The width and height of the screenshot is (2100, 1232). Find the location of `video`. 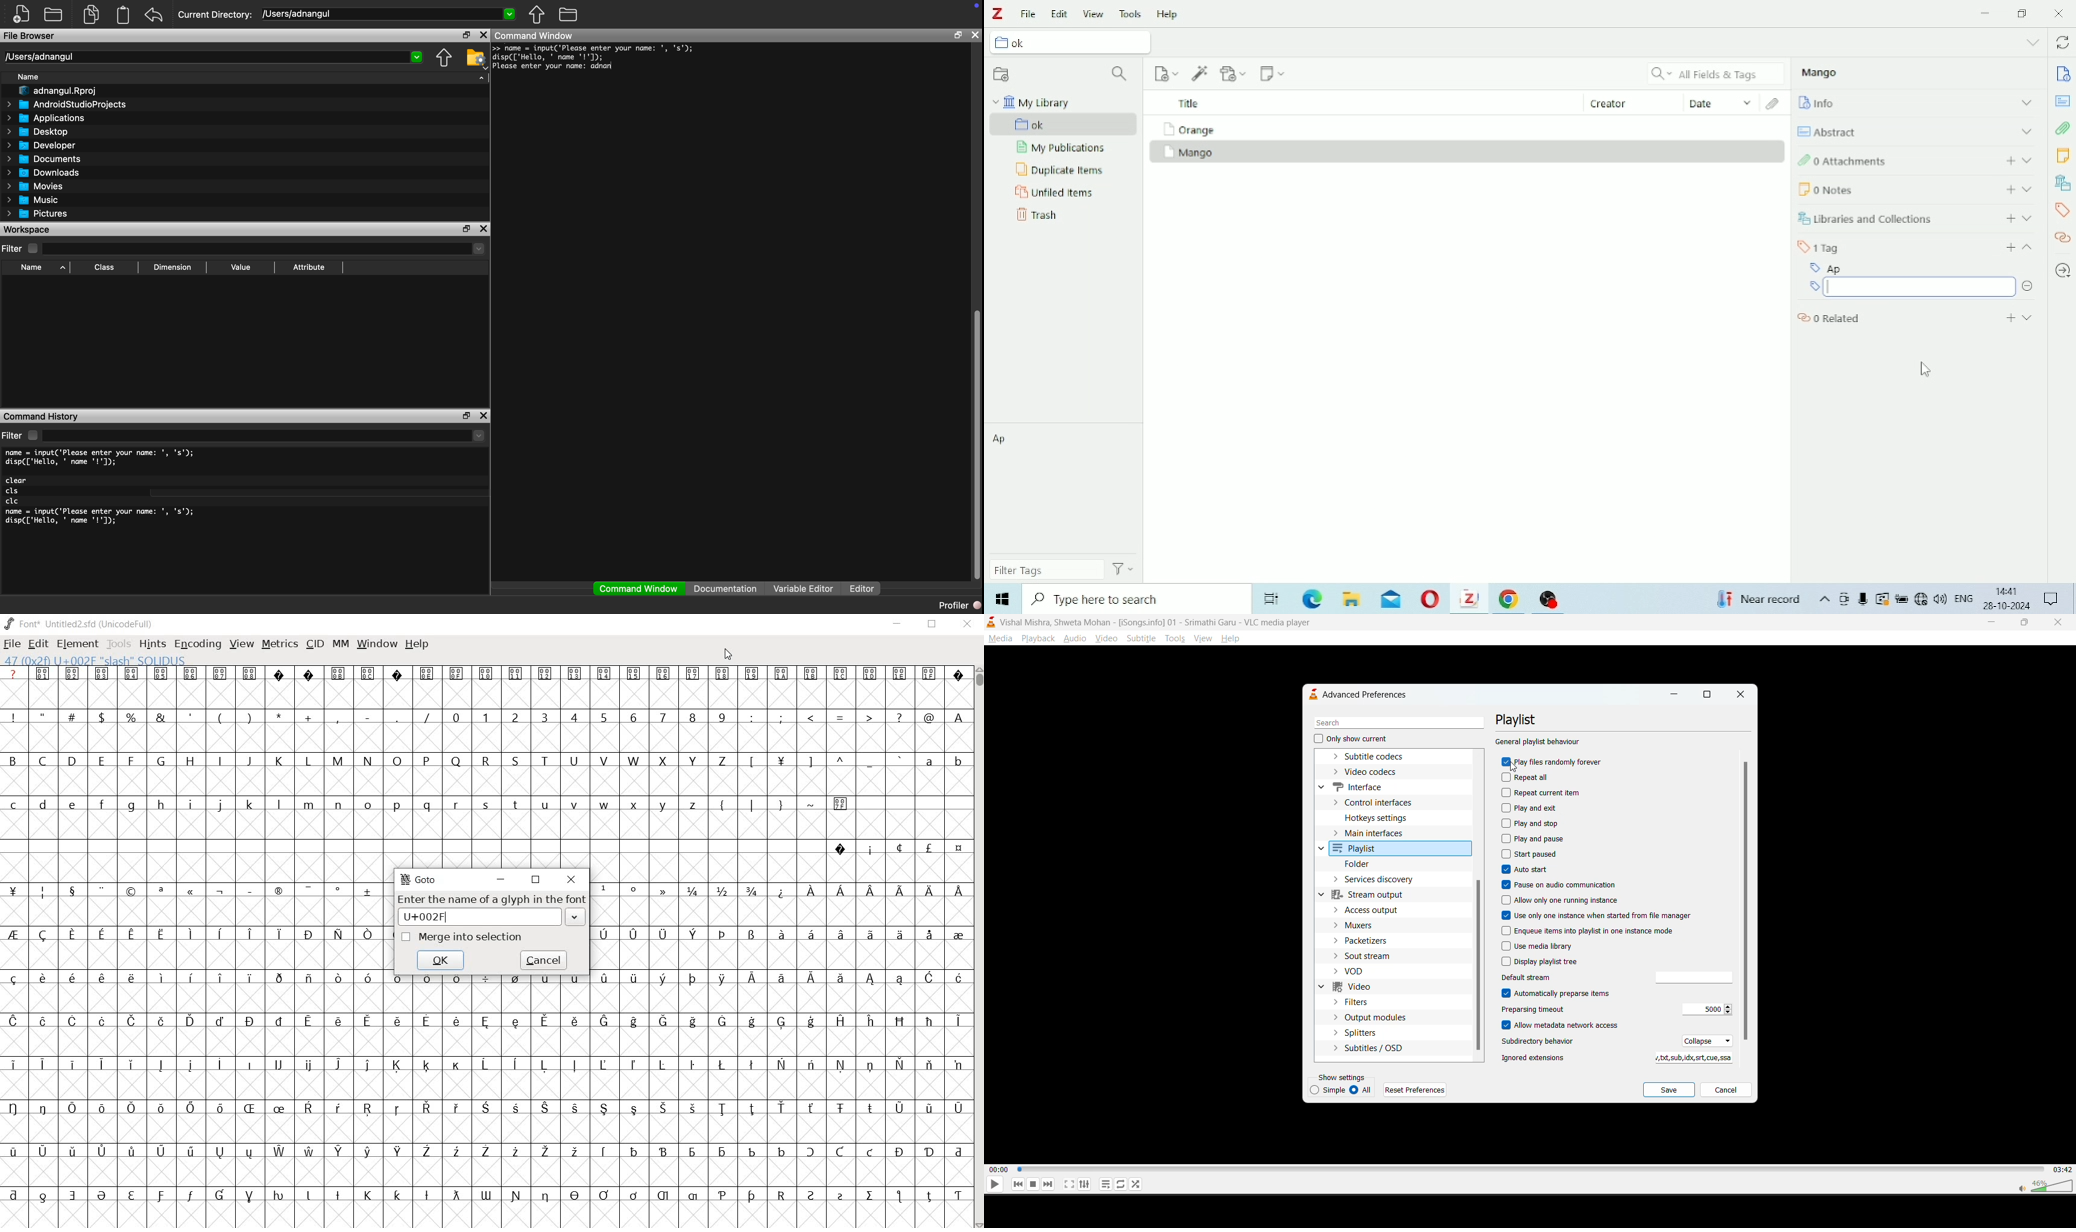

video is located at coordinates (1354, 987).